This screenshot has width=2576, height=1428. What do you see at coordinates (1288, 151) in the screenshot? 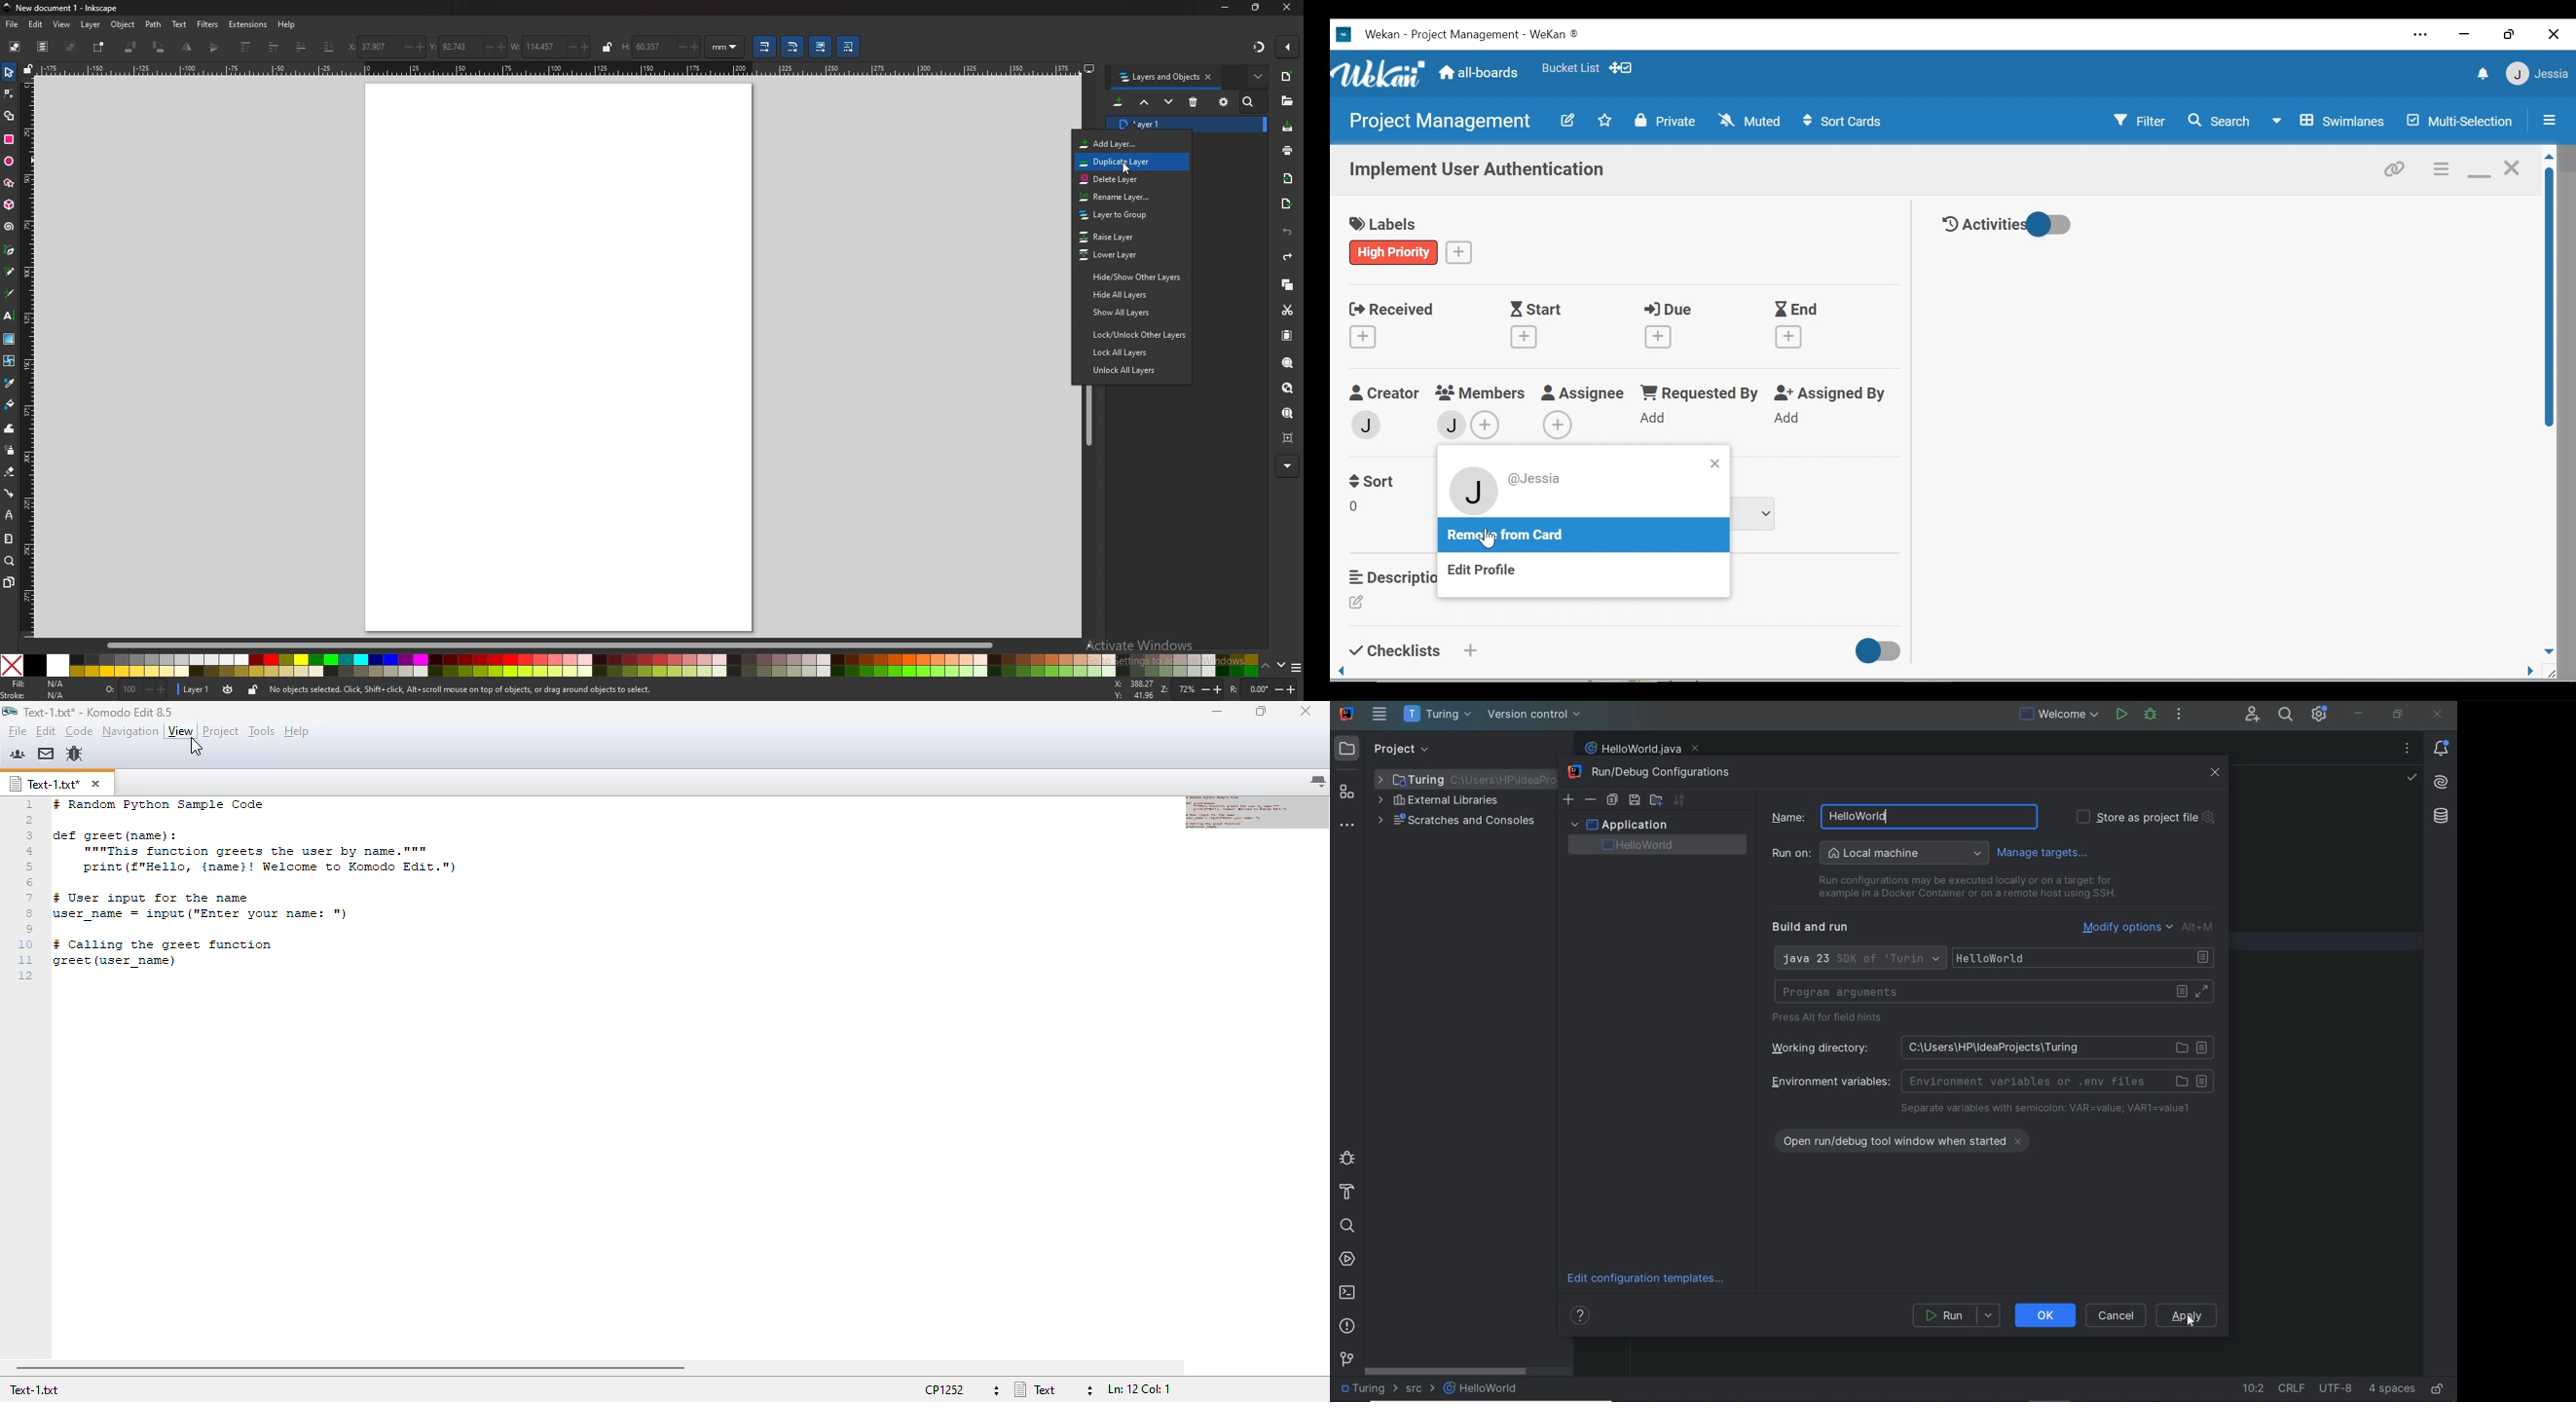
I see `print` at bounding box center [1288, 151].